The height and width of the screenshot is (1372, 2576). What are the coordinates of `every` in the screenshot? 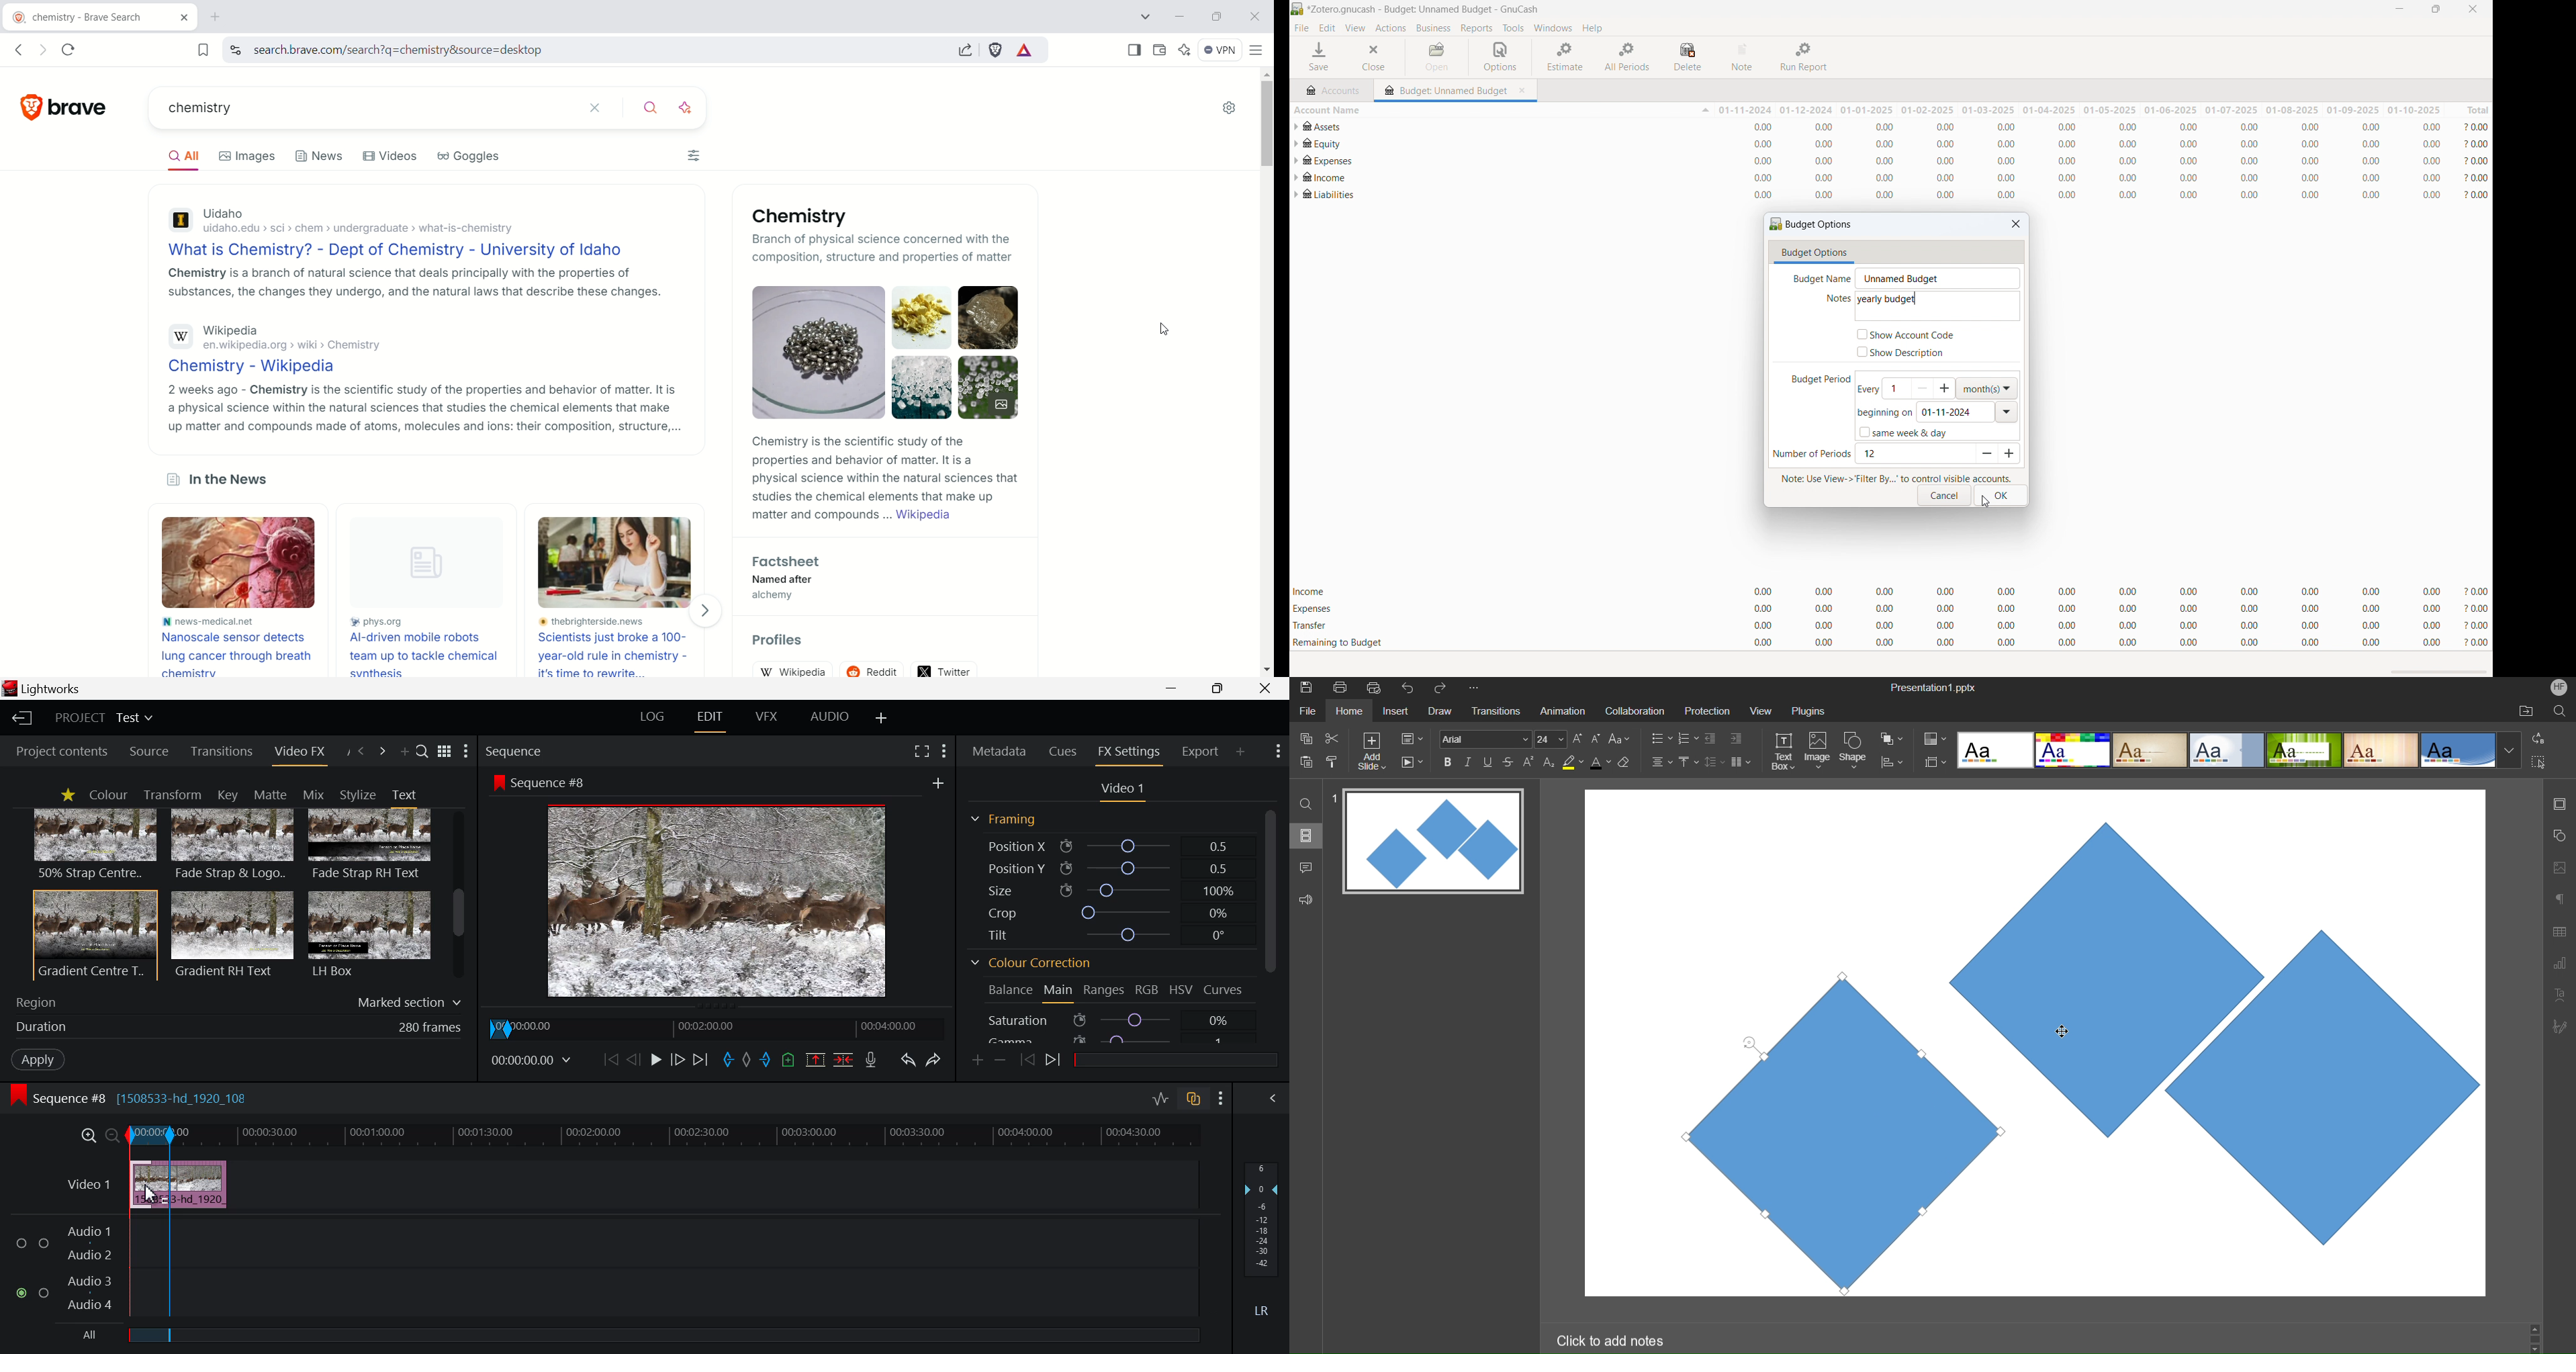 It's located at (1867, 389).